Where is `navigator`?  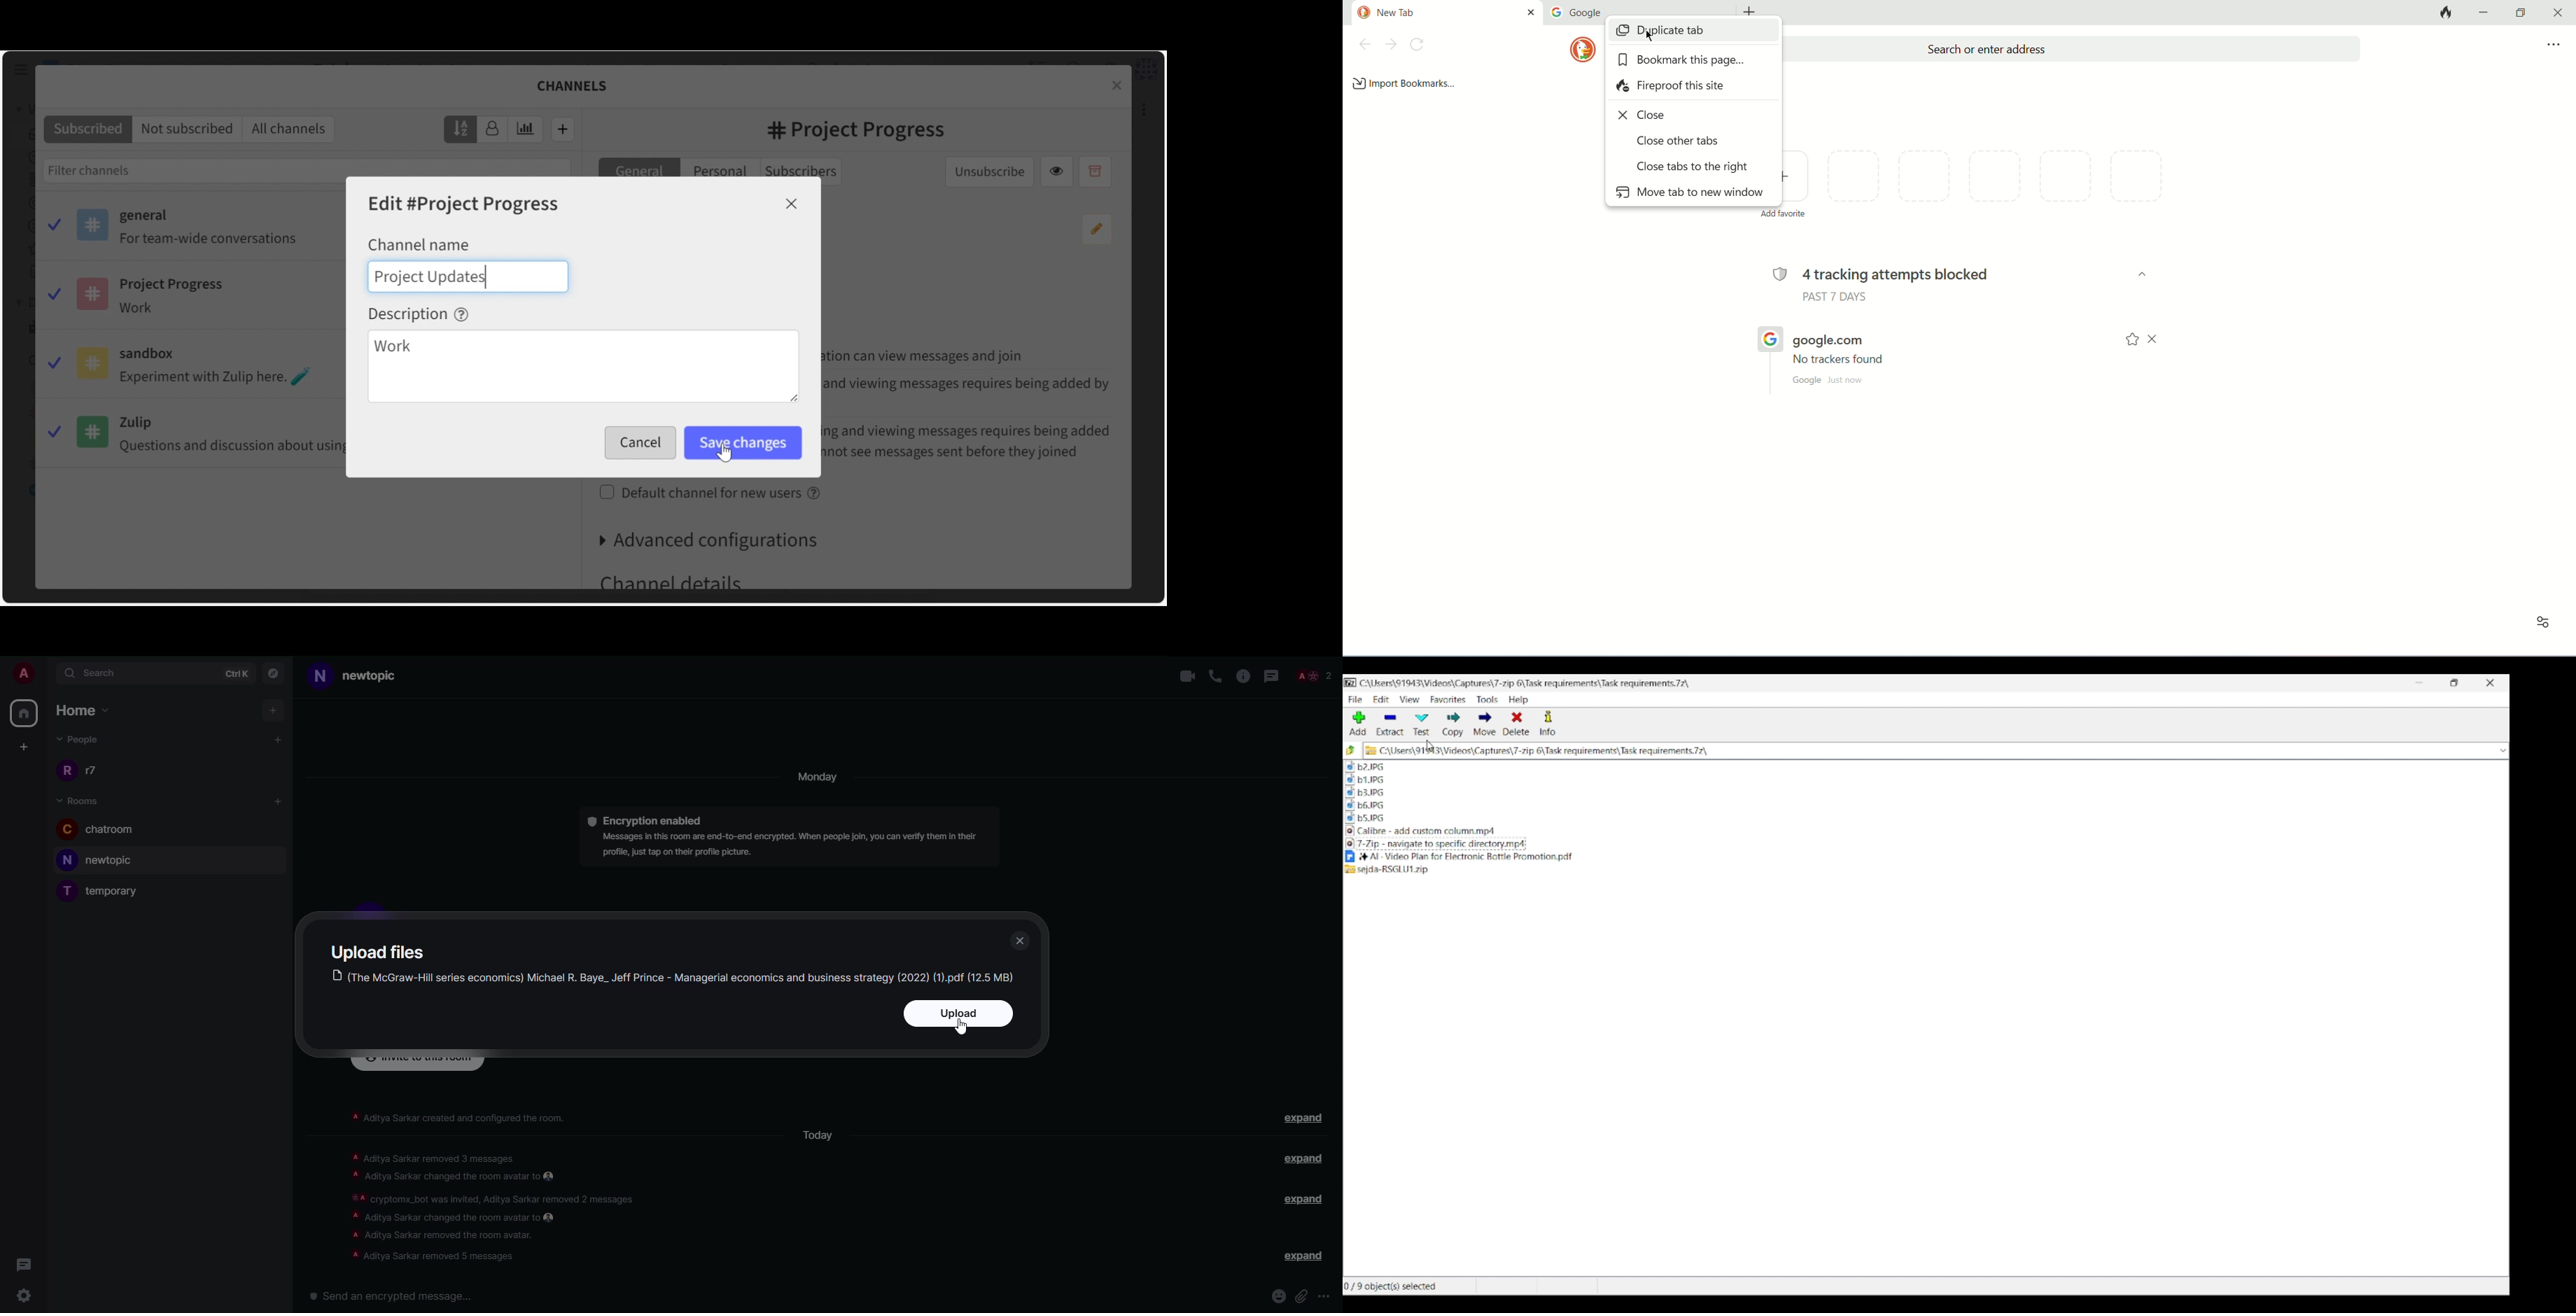
navigator is located at coordinates (276, 674).